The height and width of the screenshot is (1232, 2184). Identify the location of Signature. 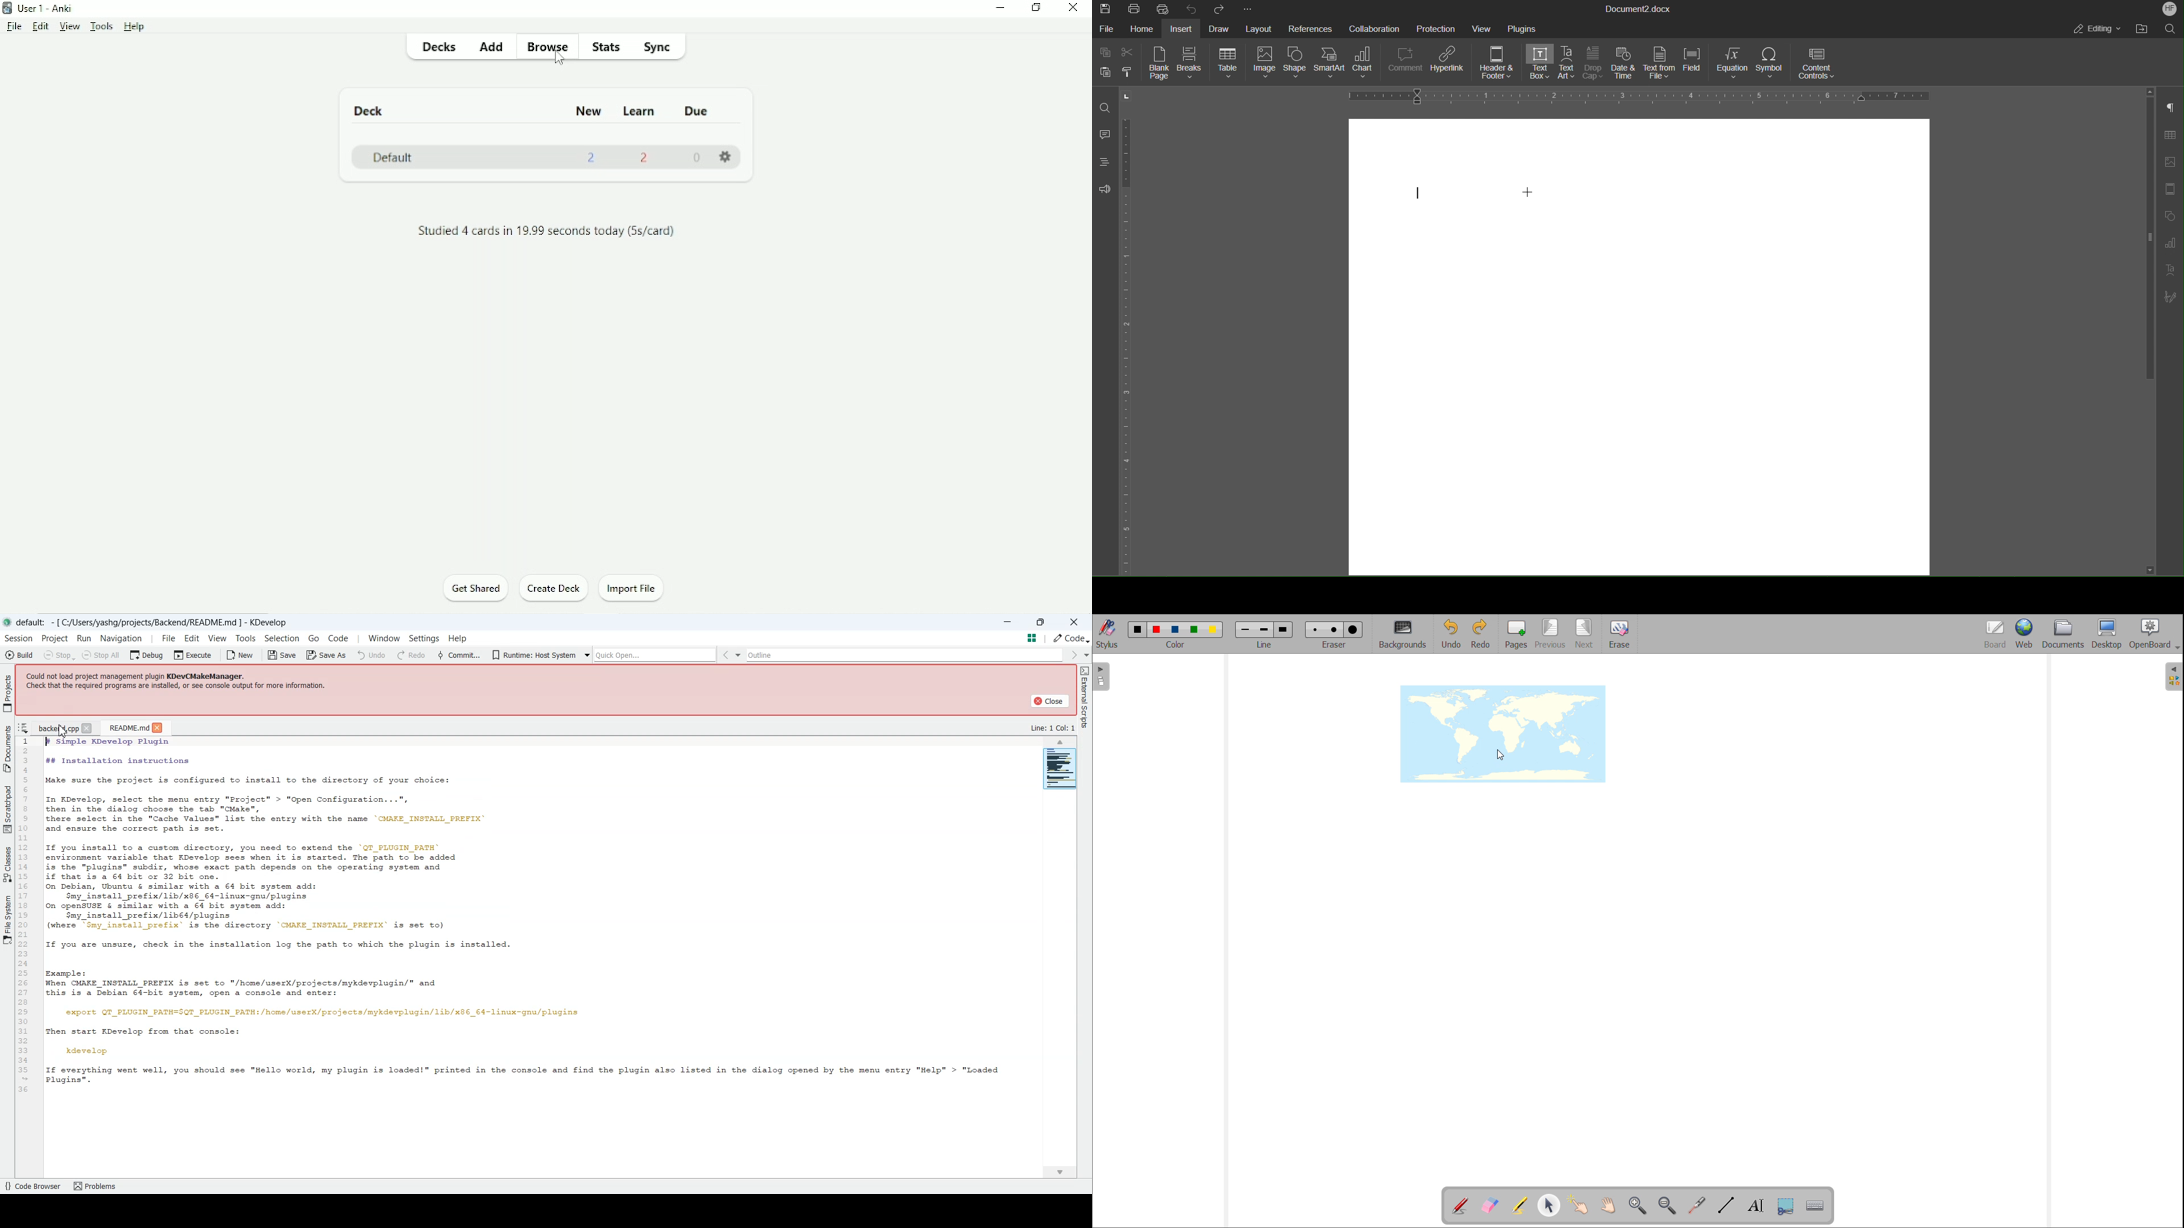
(2169, 298).